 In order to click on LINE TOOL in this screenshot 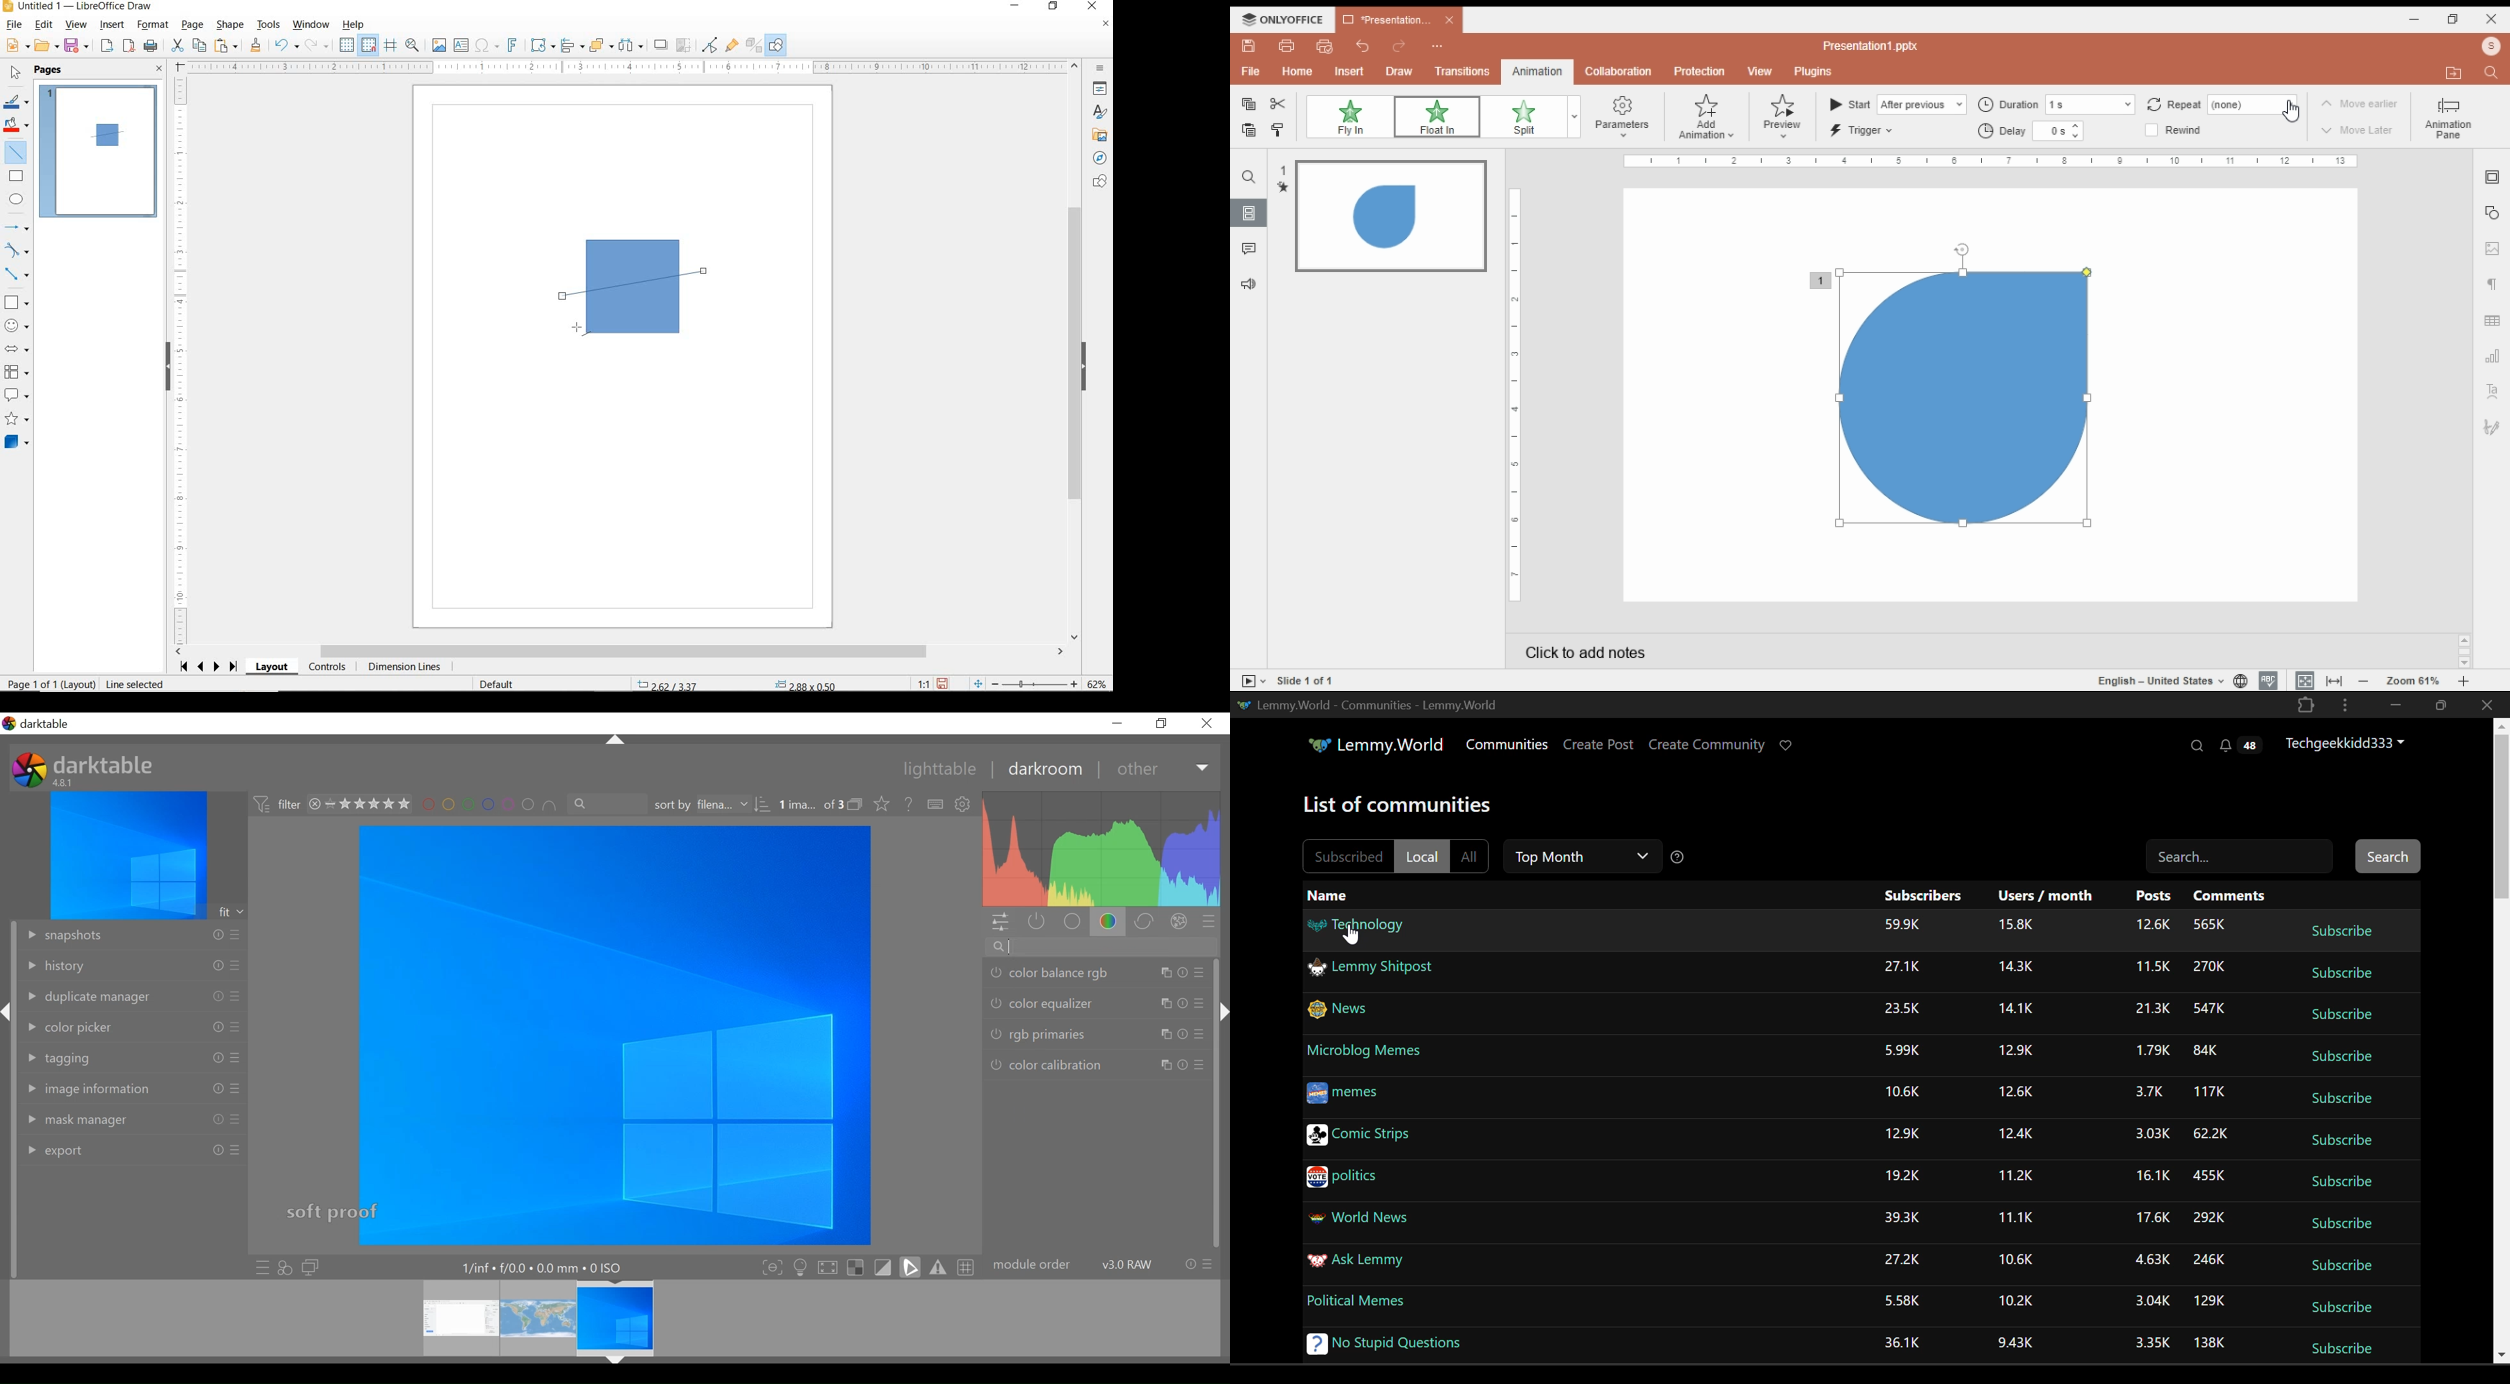, I will do `click(581, 329)`.